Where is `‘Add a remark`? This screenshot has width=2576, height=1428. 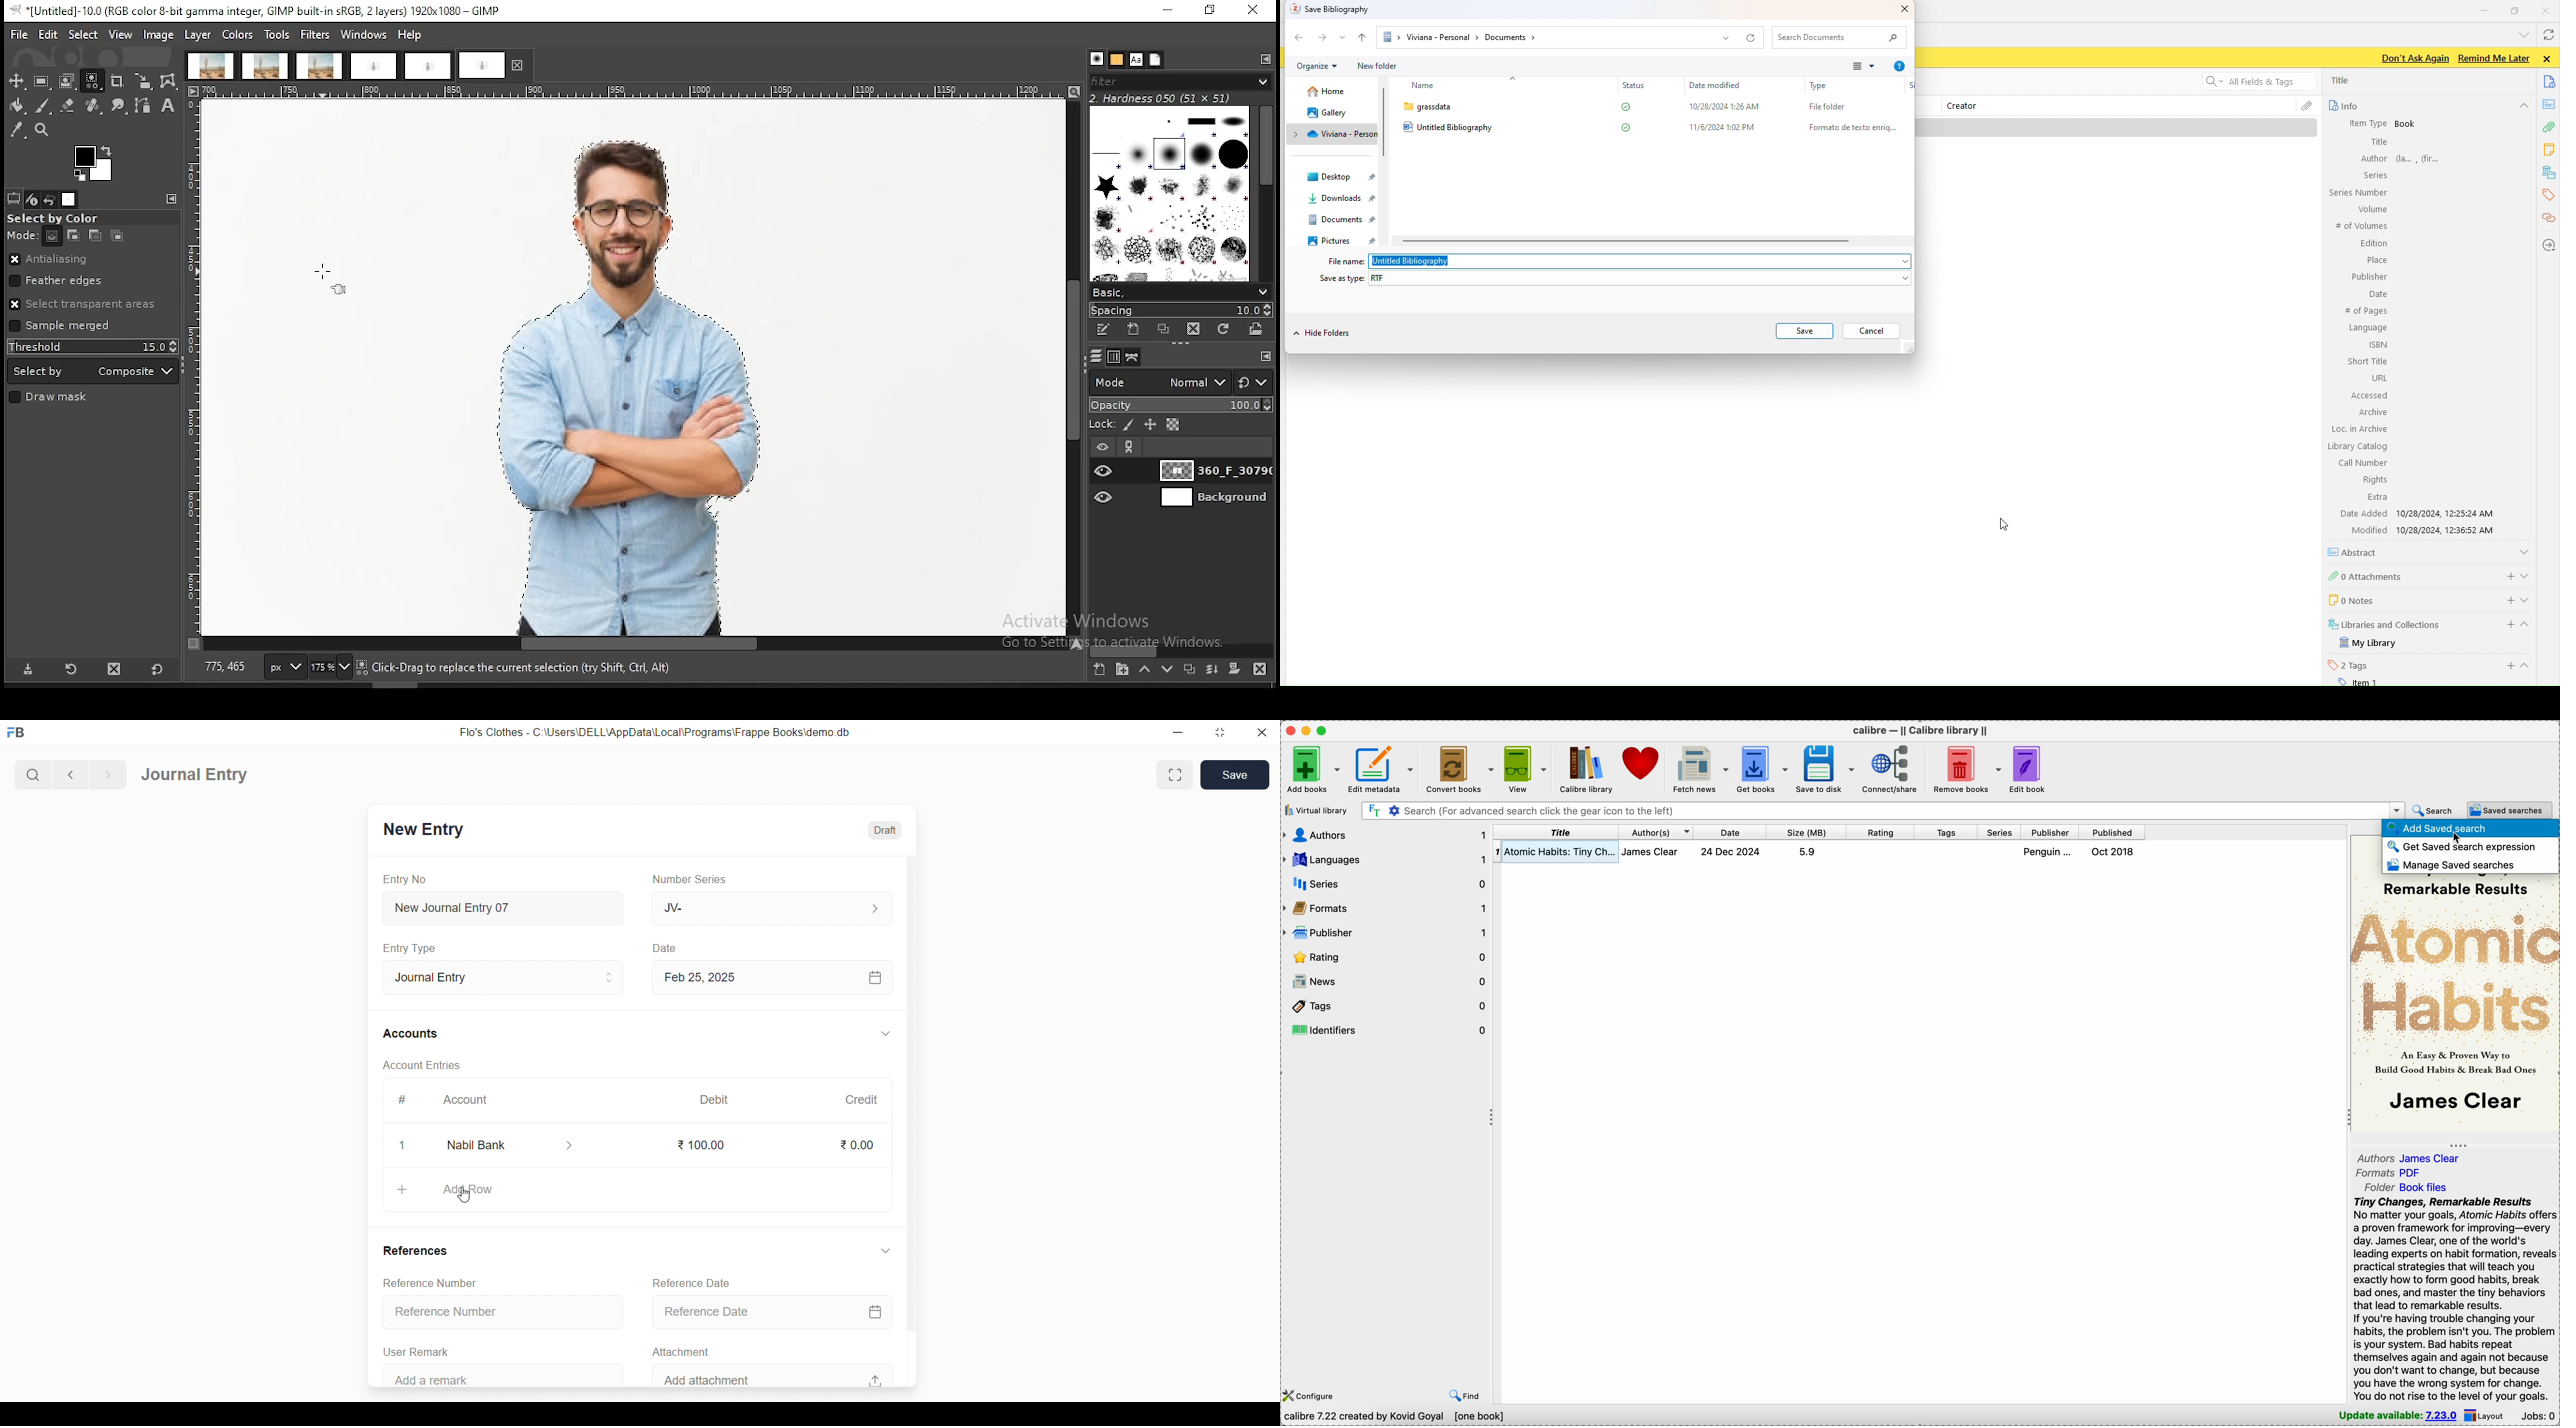
‘Add a remark is located at coordinates (506, 1374).